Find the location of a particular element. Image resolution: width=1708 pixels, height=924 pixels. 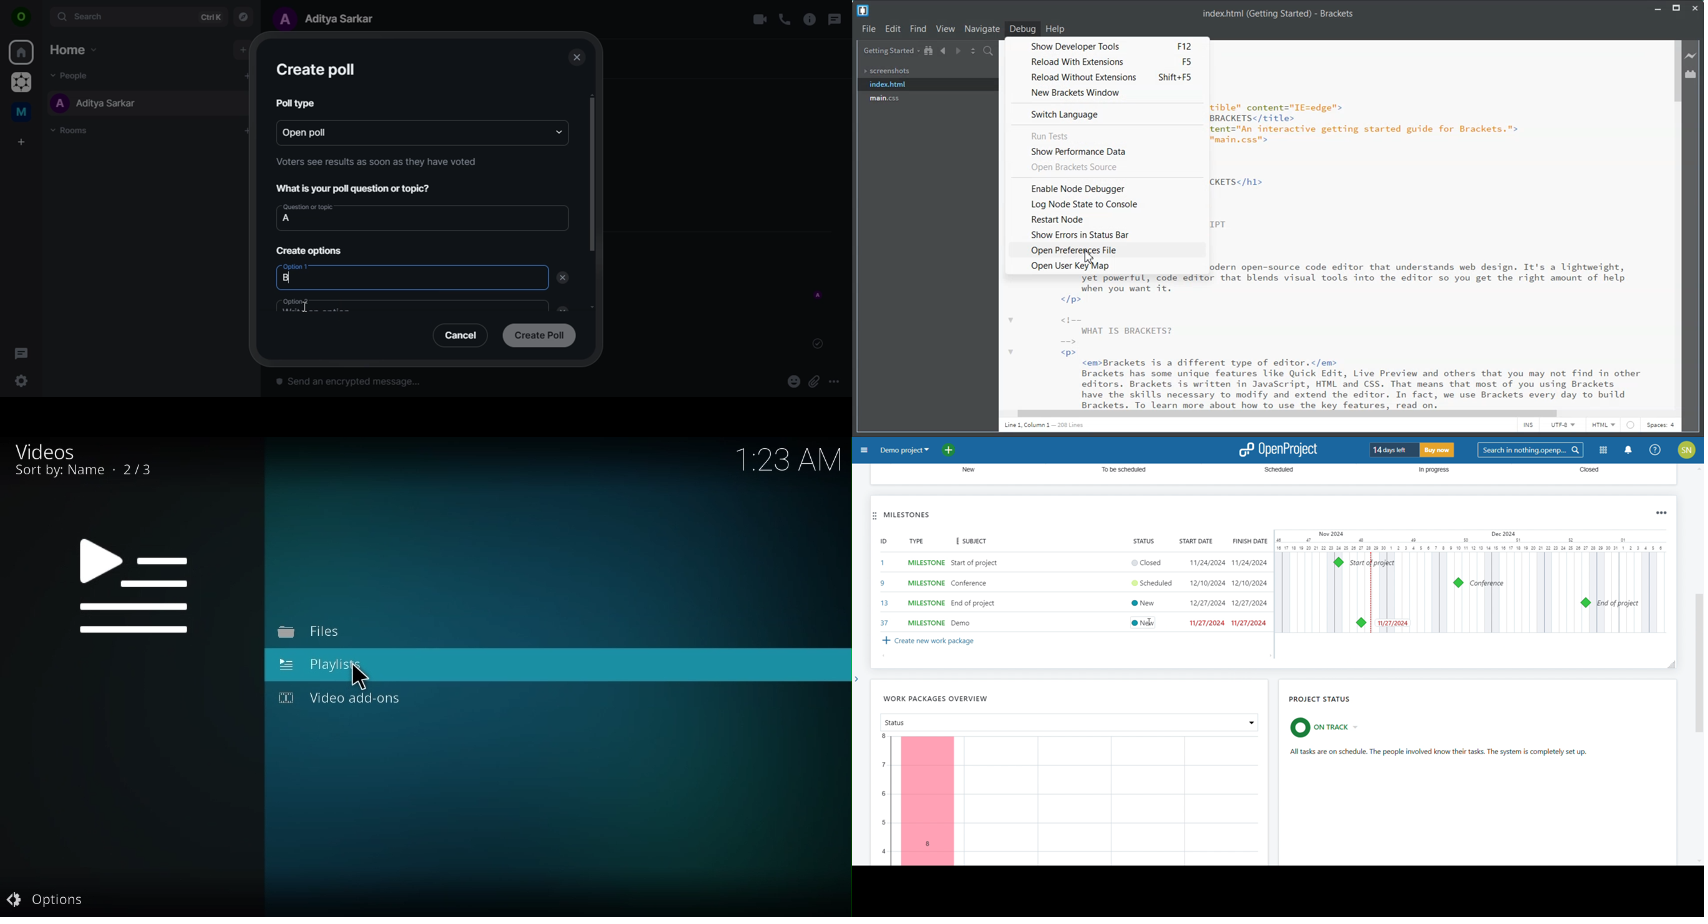

milestone 13 is located at coordinates (1586, 602).